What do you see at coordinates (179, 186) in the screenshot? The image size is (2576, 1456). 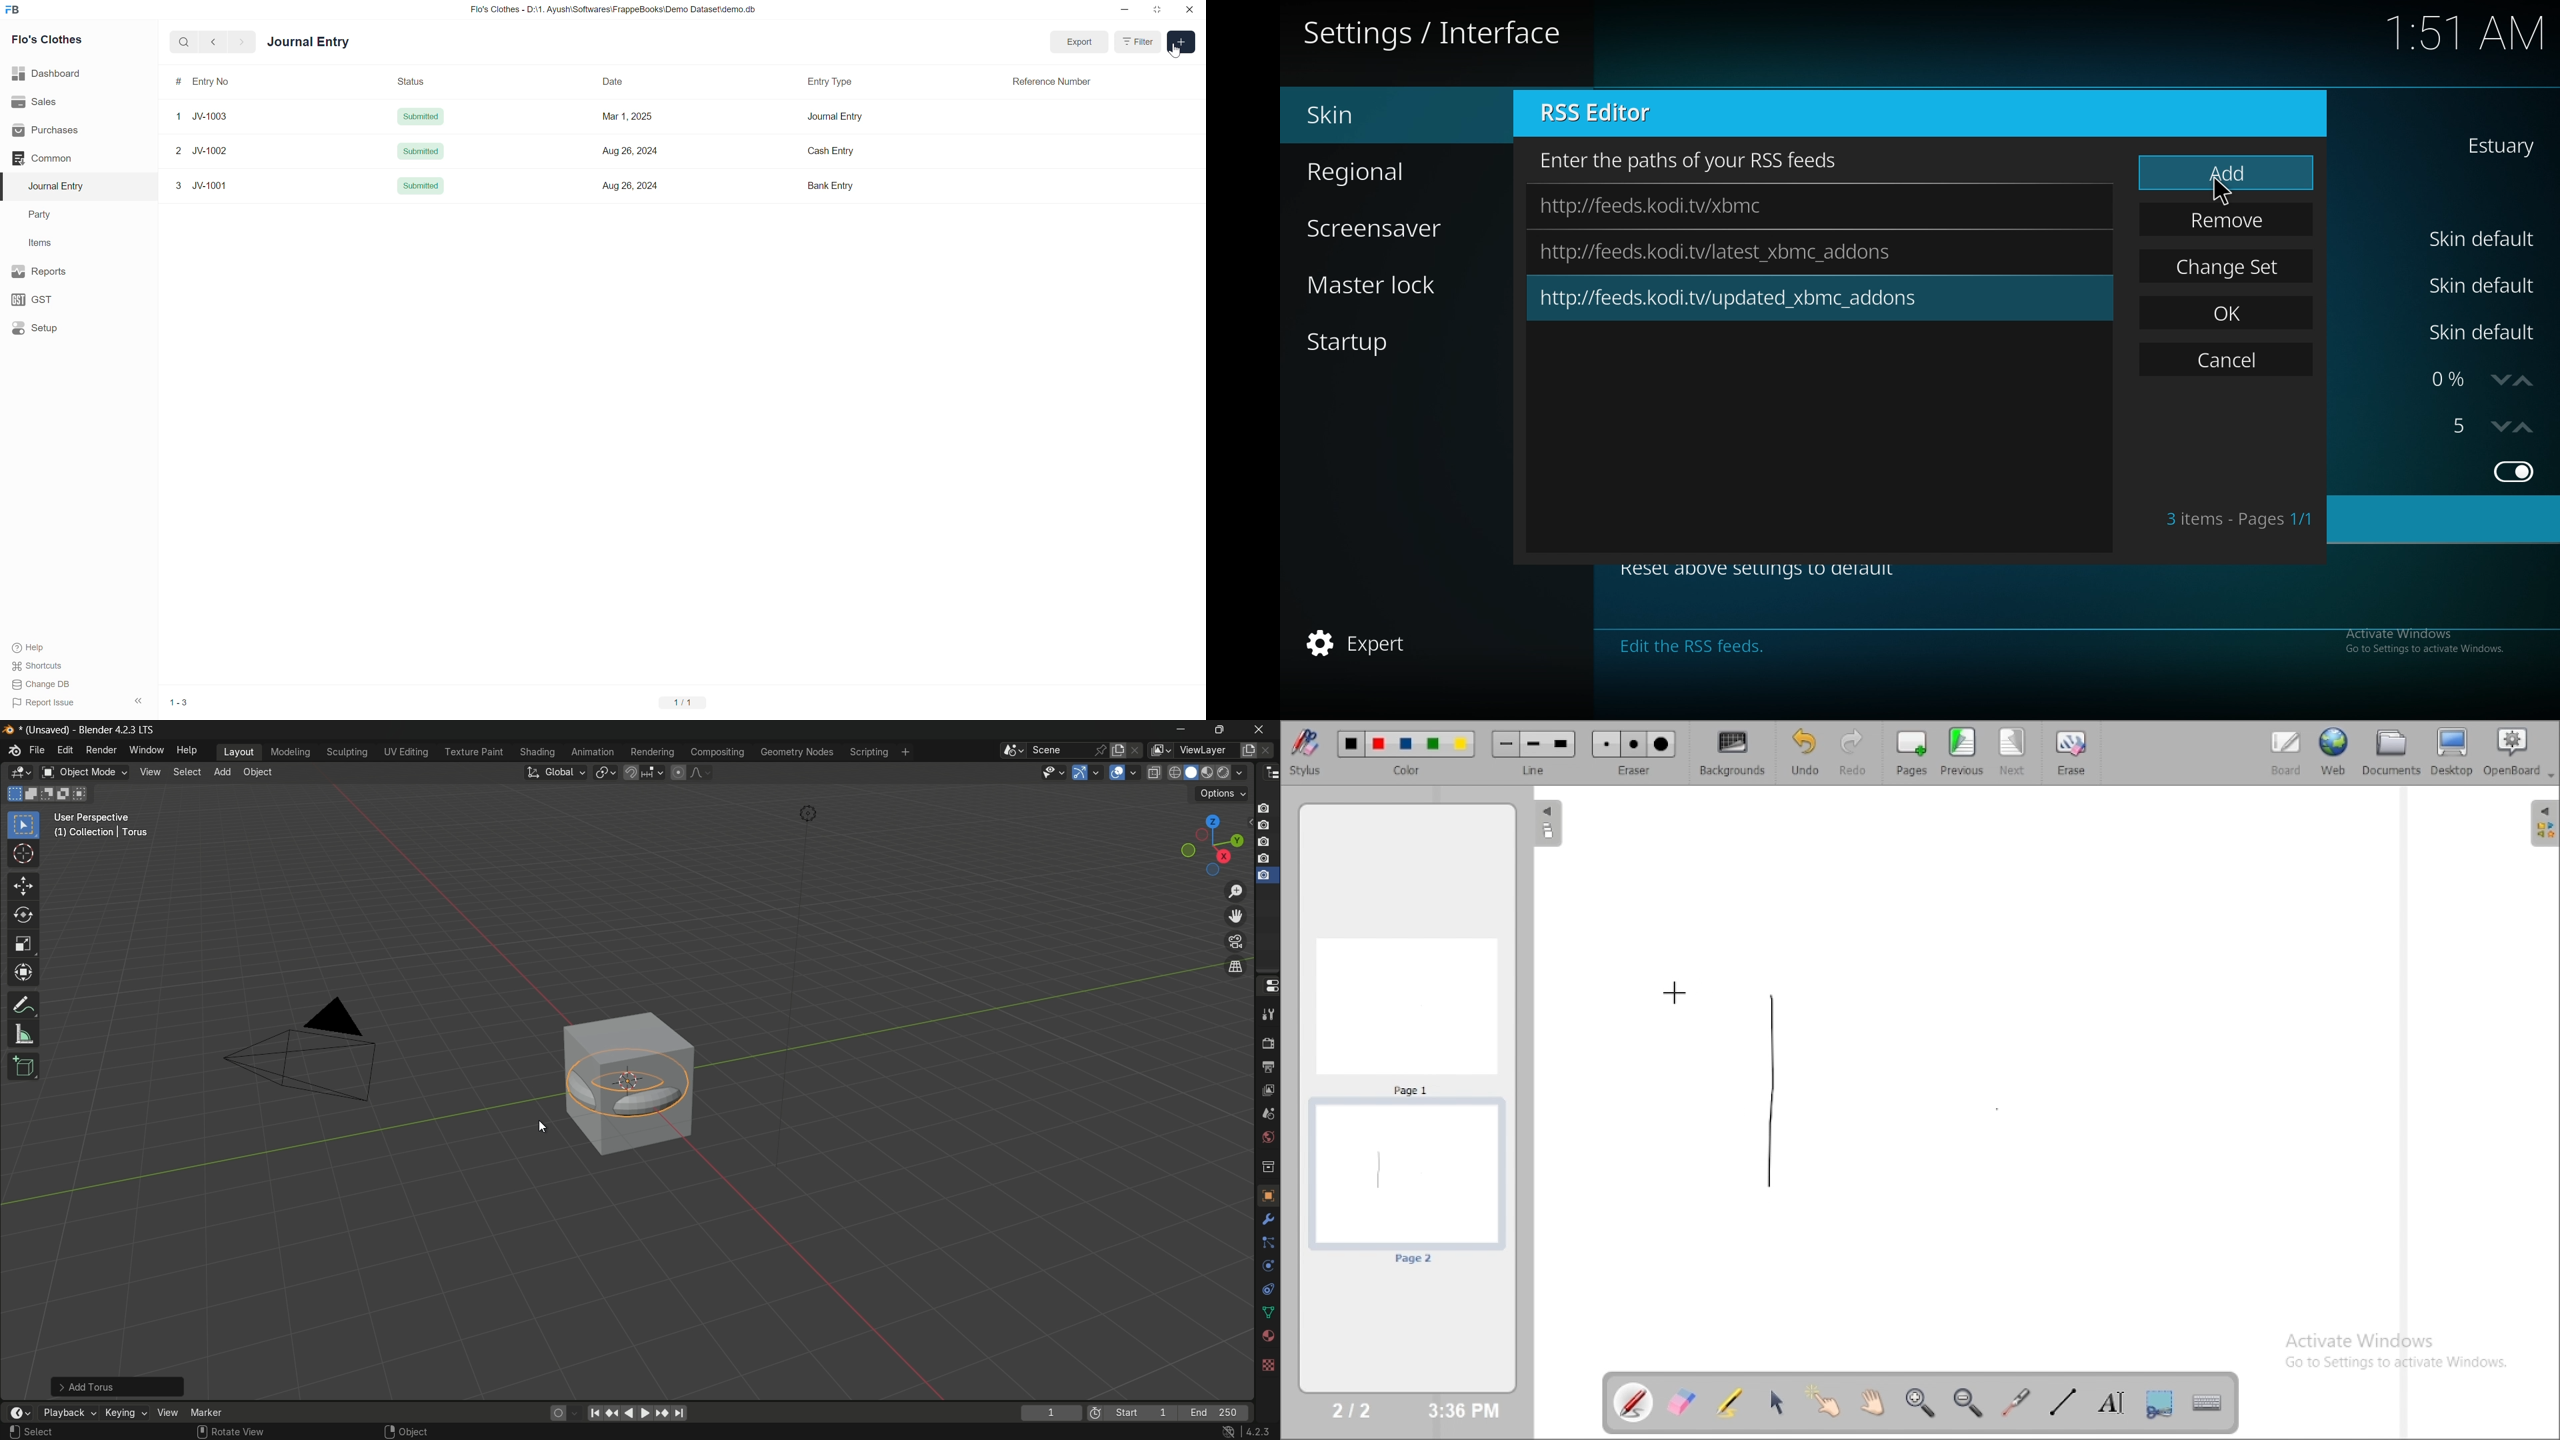 I see `3` at bounding box center [179, 186].